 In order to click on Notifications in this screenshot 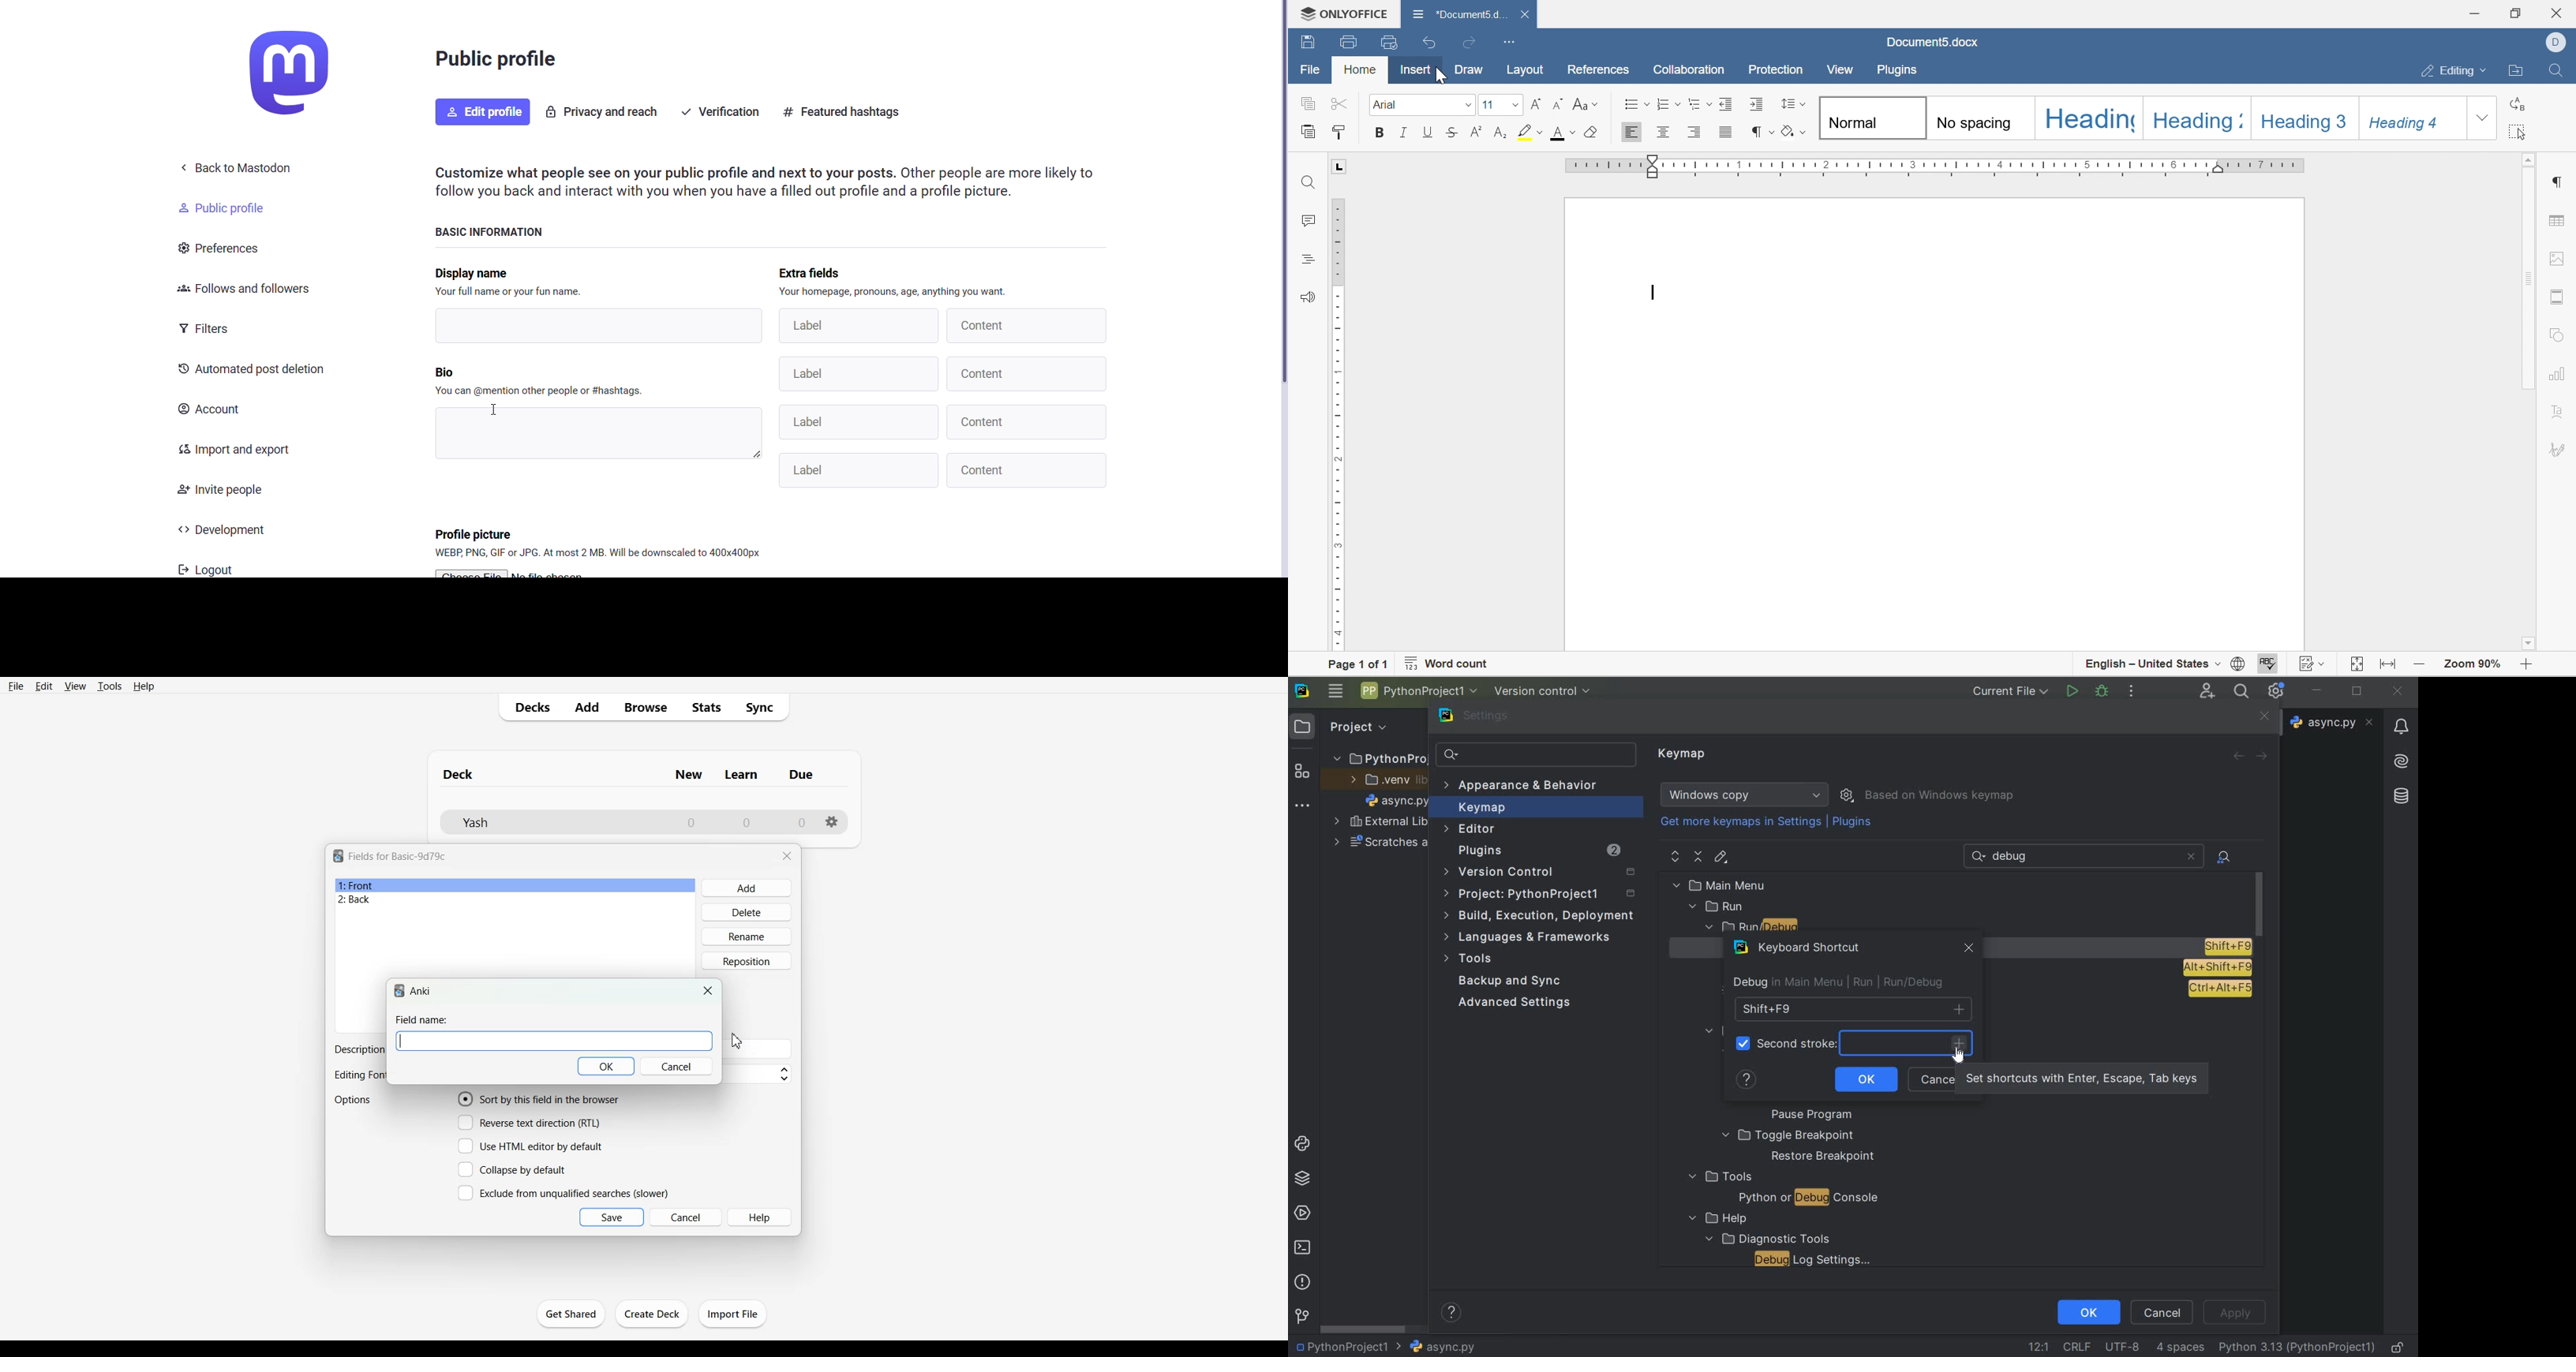, I will do `click(2400, 722)`.